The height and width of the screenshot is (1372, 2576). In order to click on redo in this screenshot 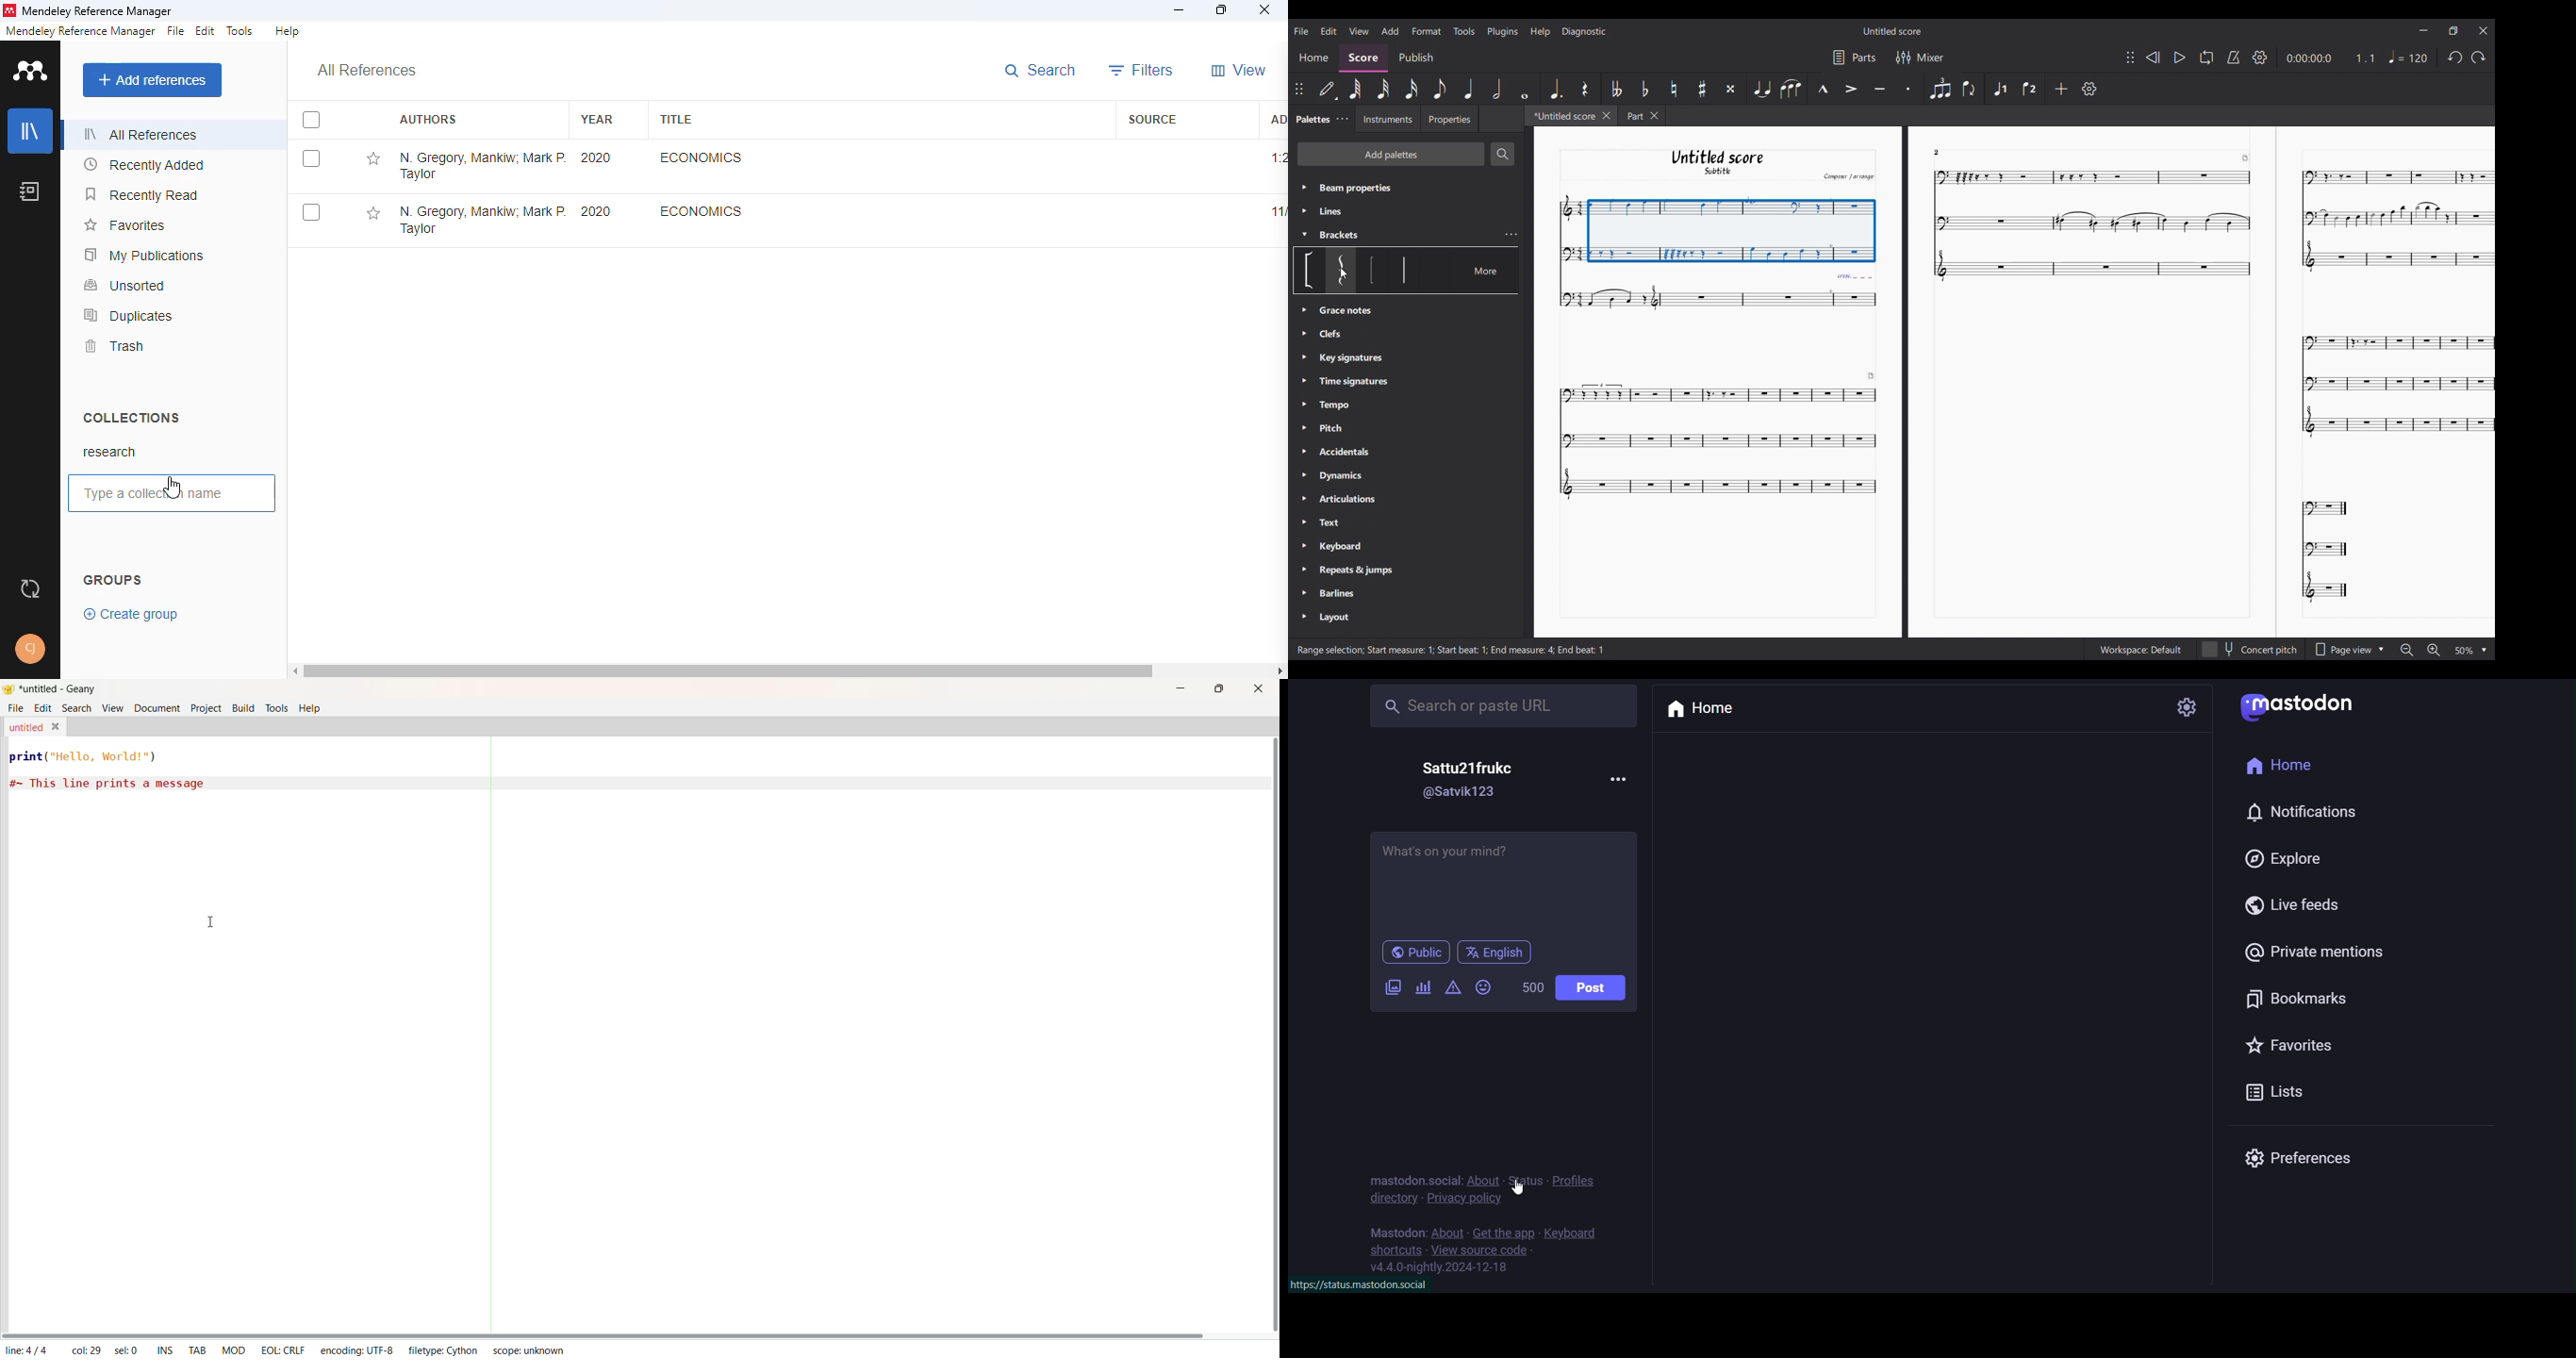, I will do `click(2453, 60)`.